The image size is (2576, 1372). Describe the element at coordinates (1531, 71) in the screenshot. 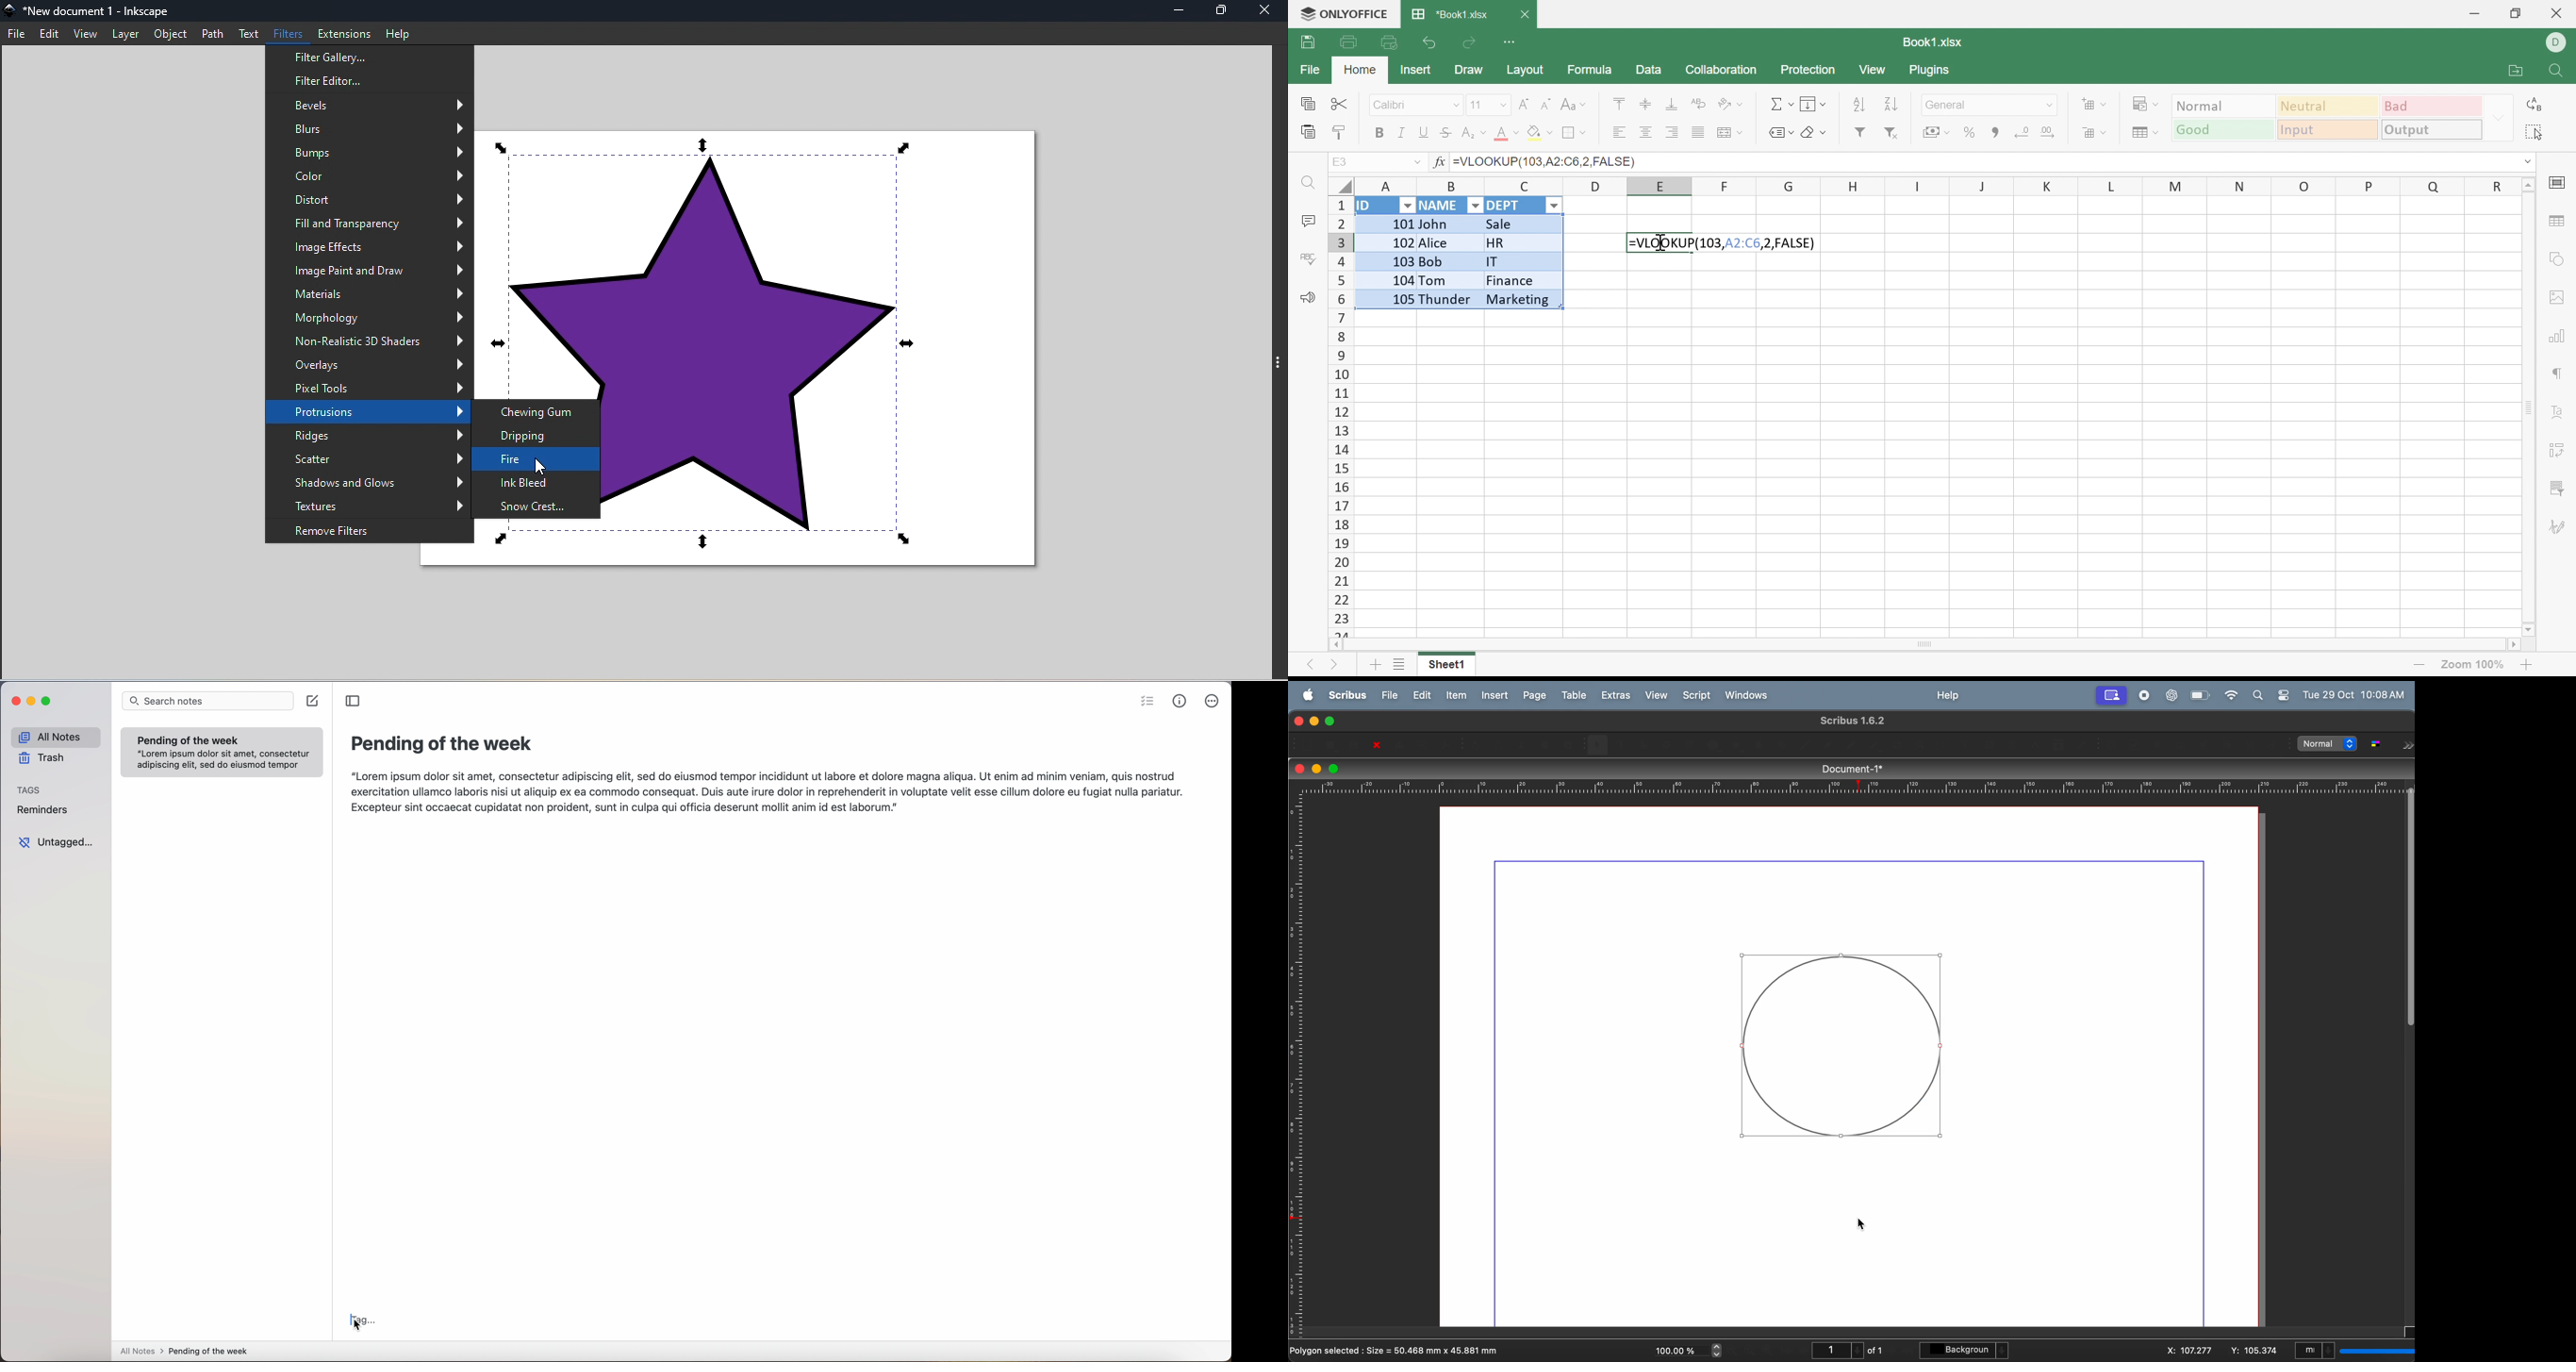

I see `Layout` at that location.